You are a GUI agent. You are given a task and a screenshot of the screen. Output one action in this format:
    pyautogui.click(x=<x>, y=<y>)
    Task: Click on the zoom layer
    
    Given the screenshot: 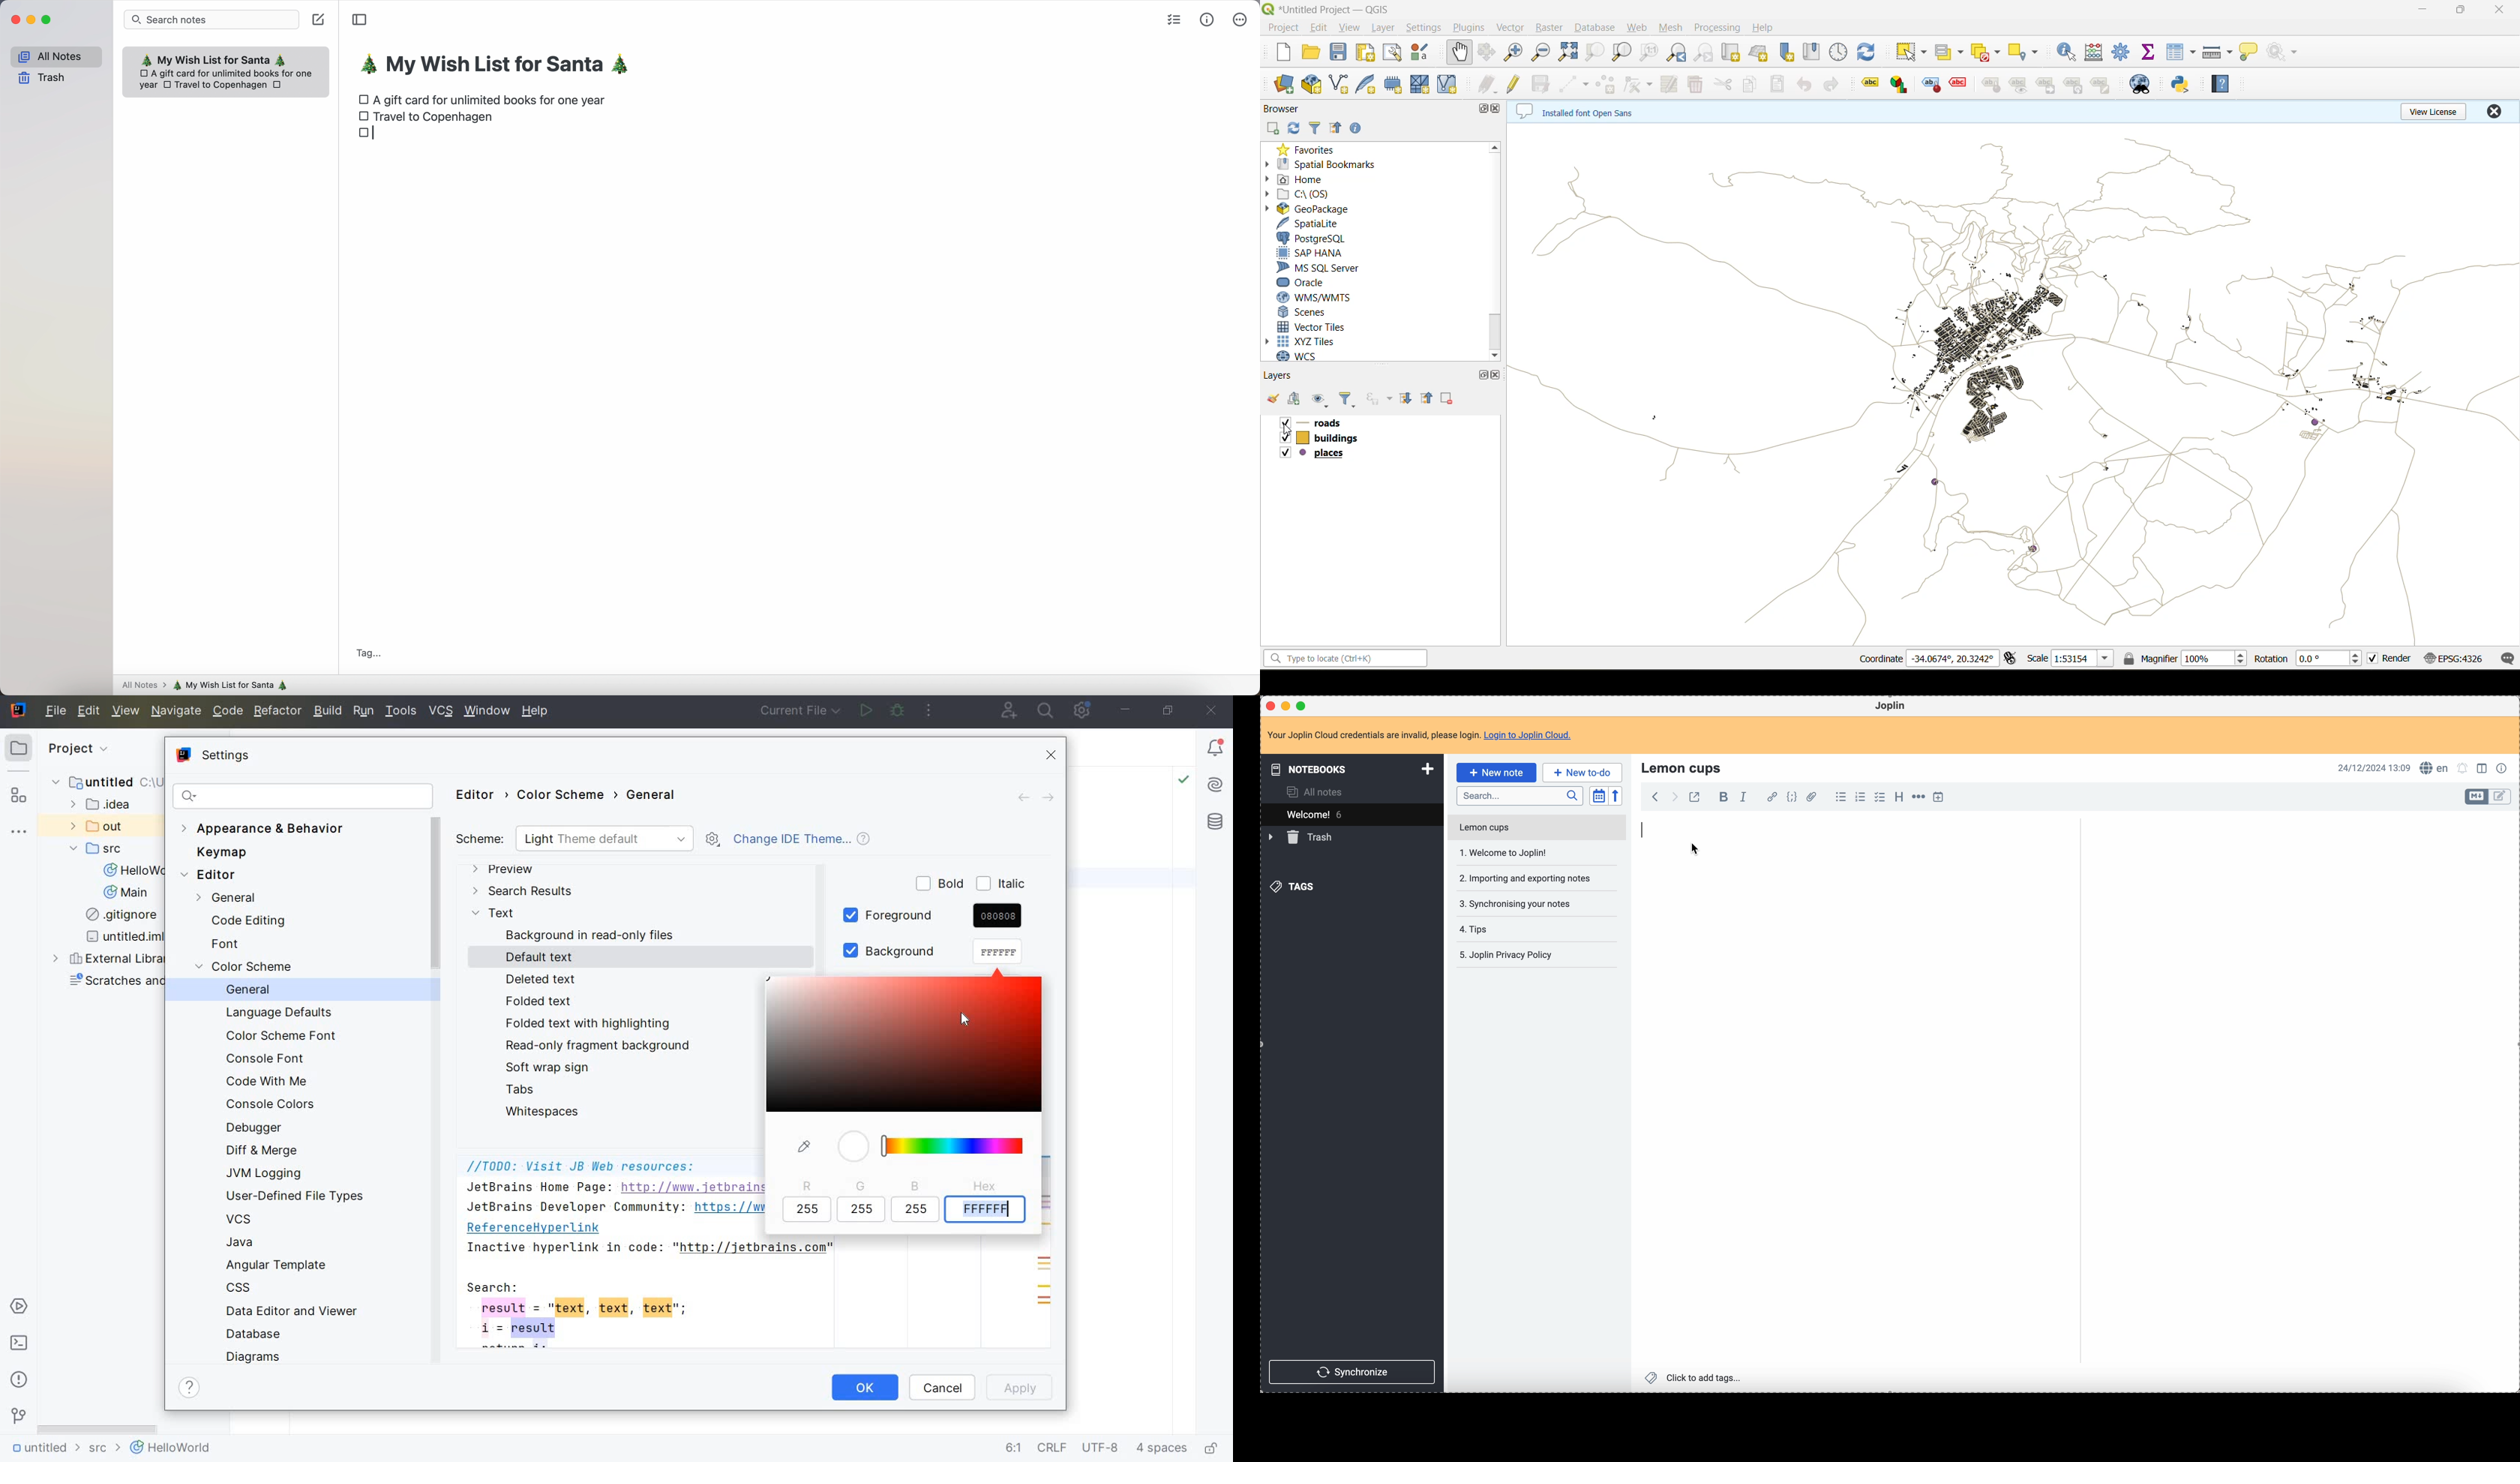 What is the action you would take?
    pyautogui.click(x=1619, y=51)
    